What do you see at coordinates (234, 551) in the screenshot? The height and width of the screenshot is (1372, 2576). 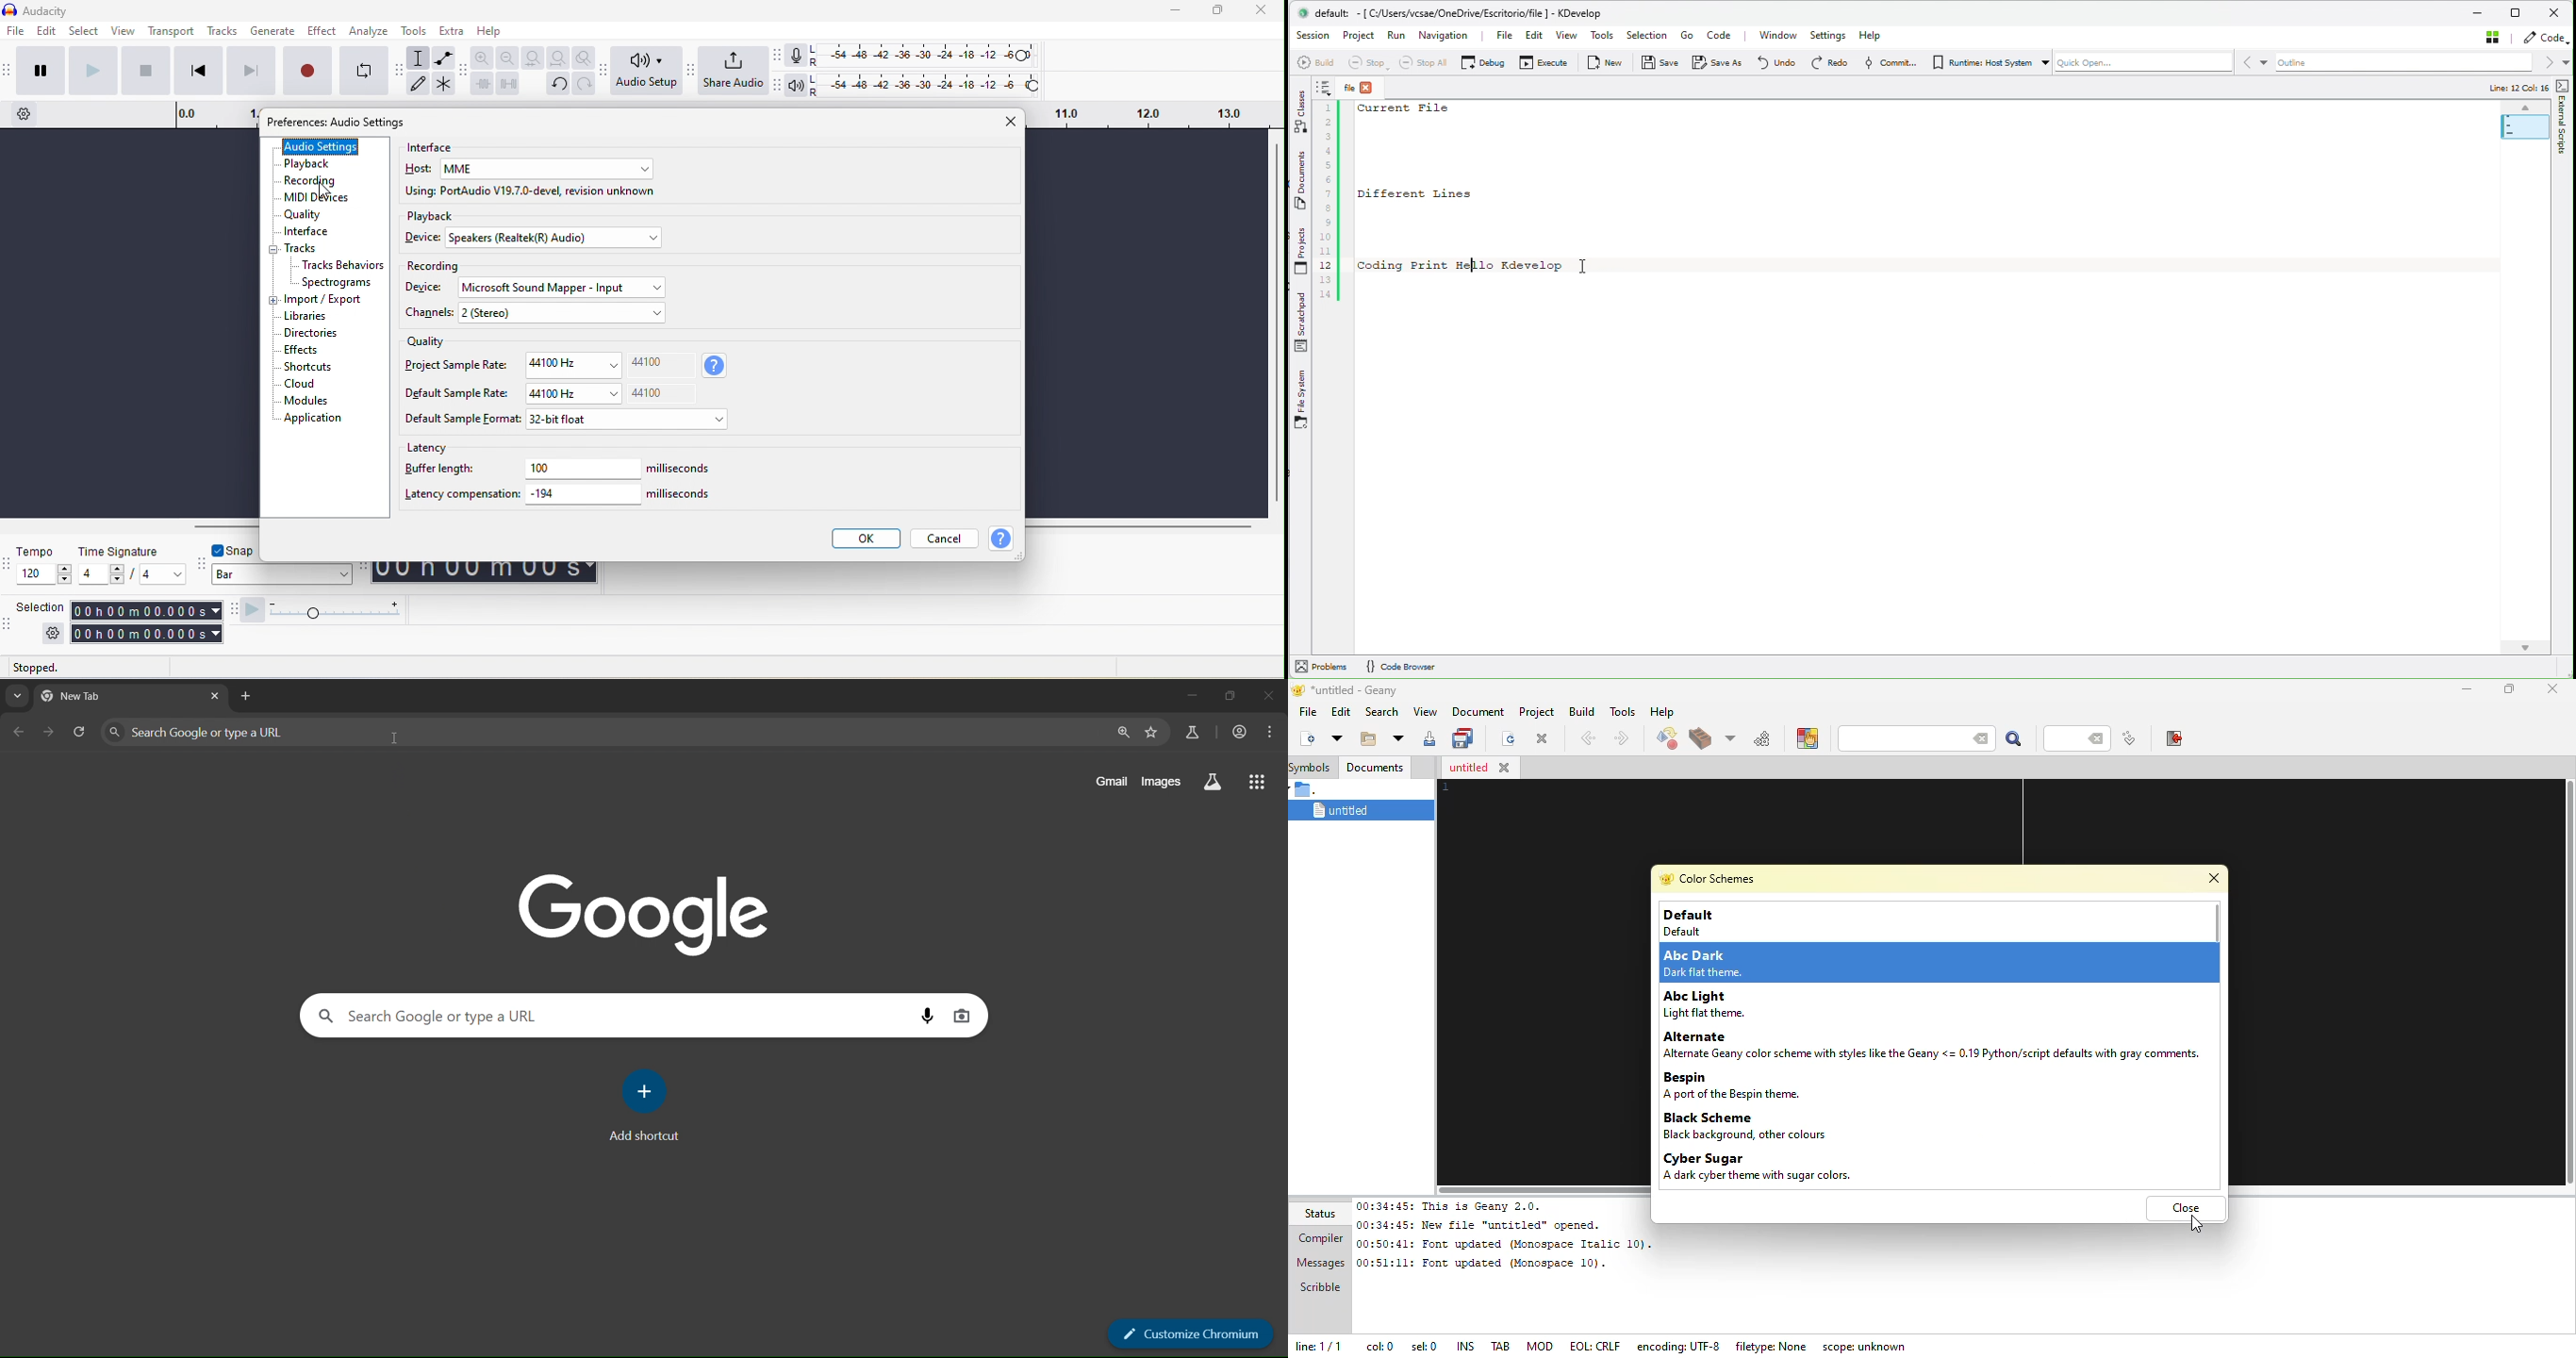 I see `snap` at bounding box center [234, 551].